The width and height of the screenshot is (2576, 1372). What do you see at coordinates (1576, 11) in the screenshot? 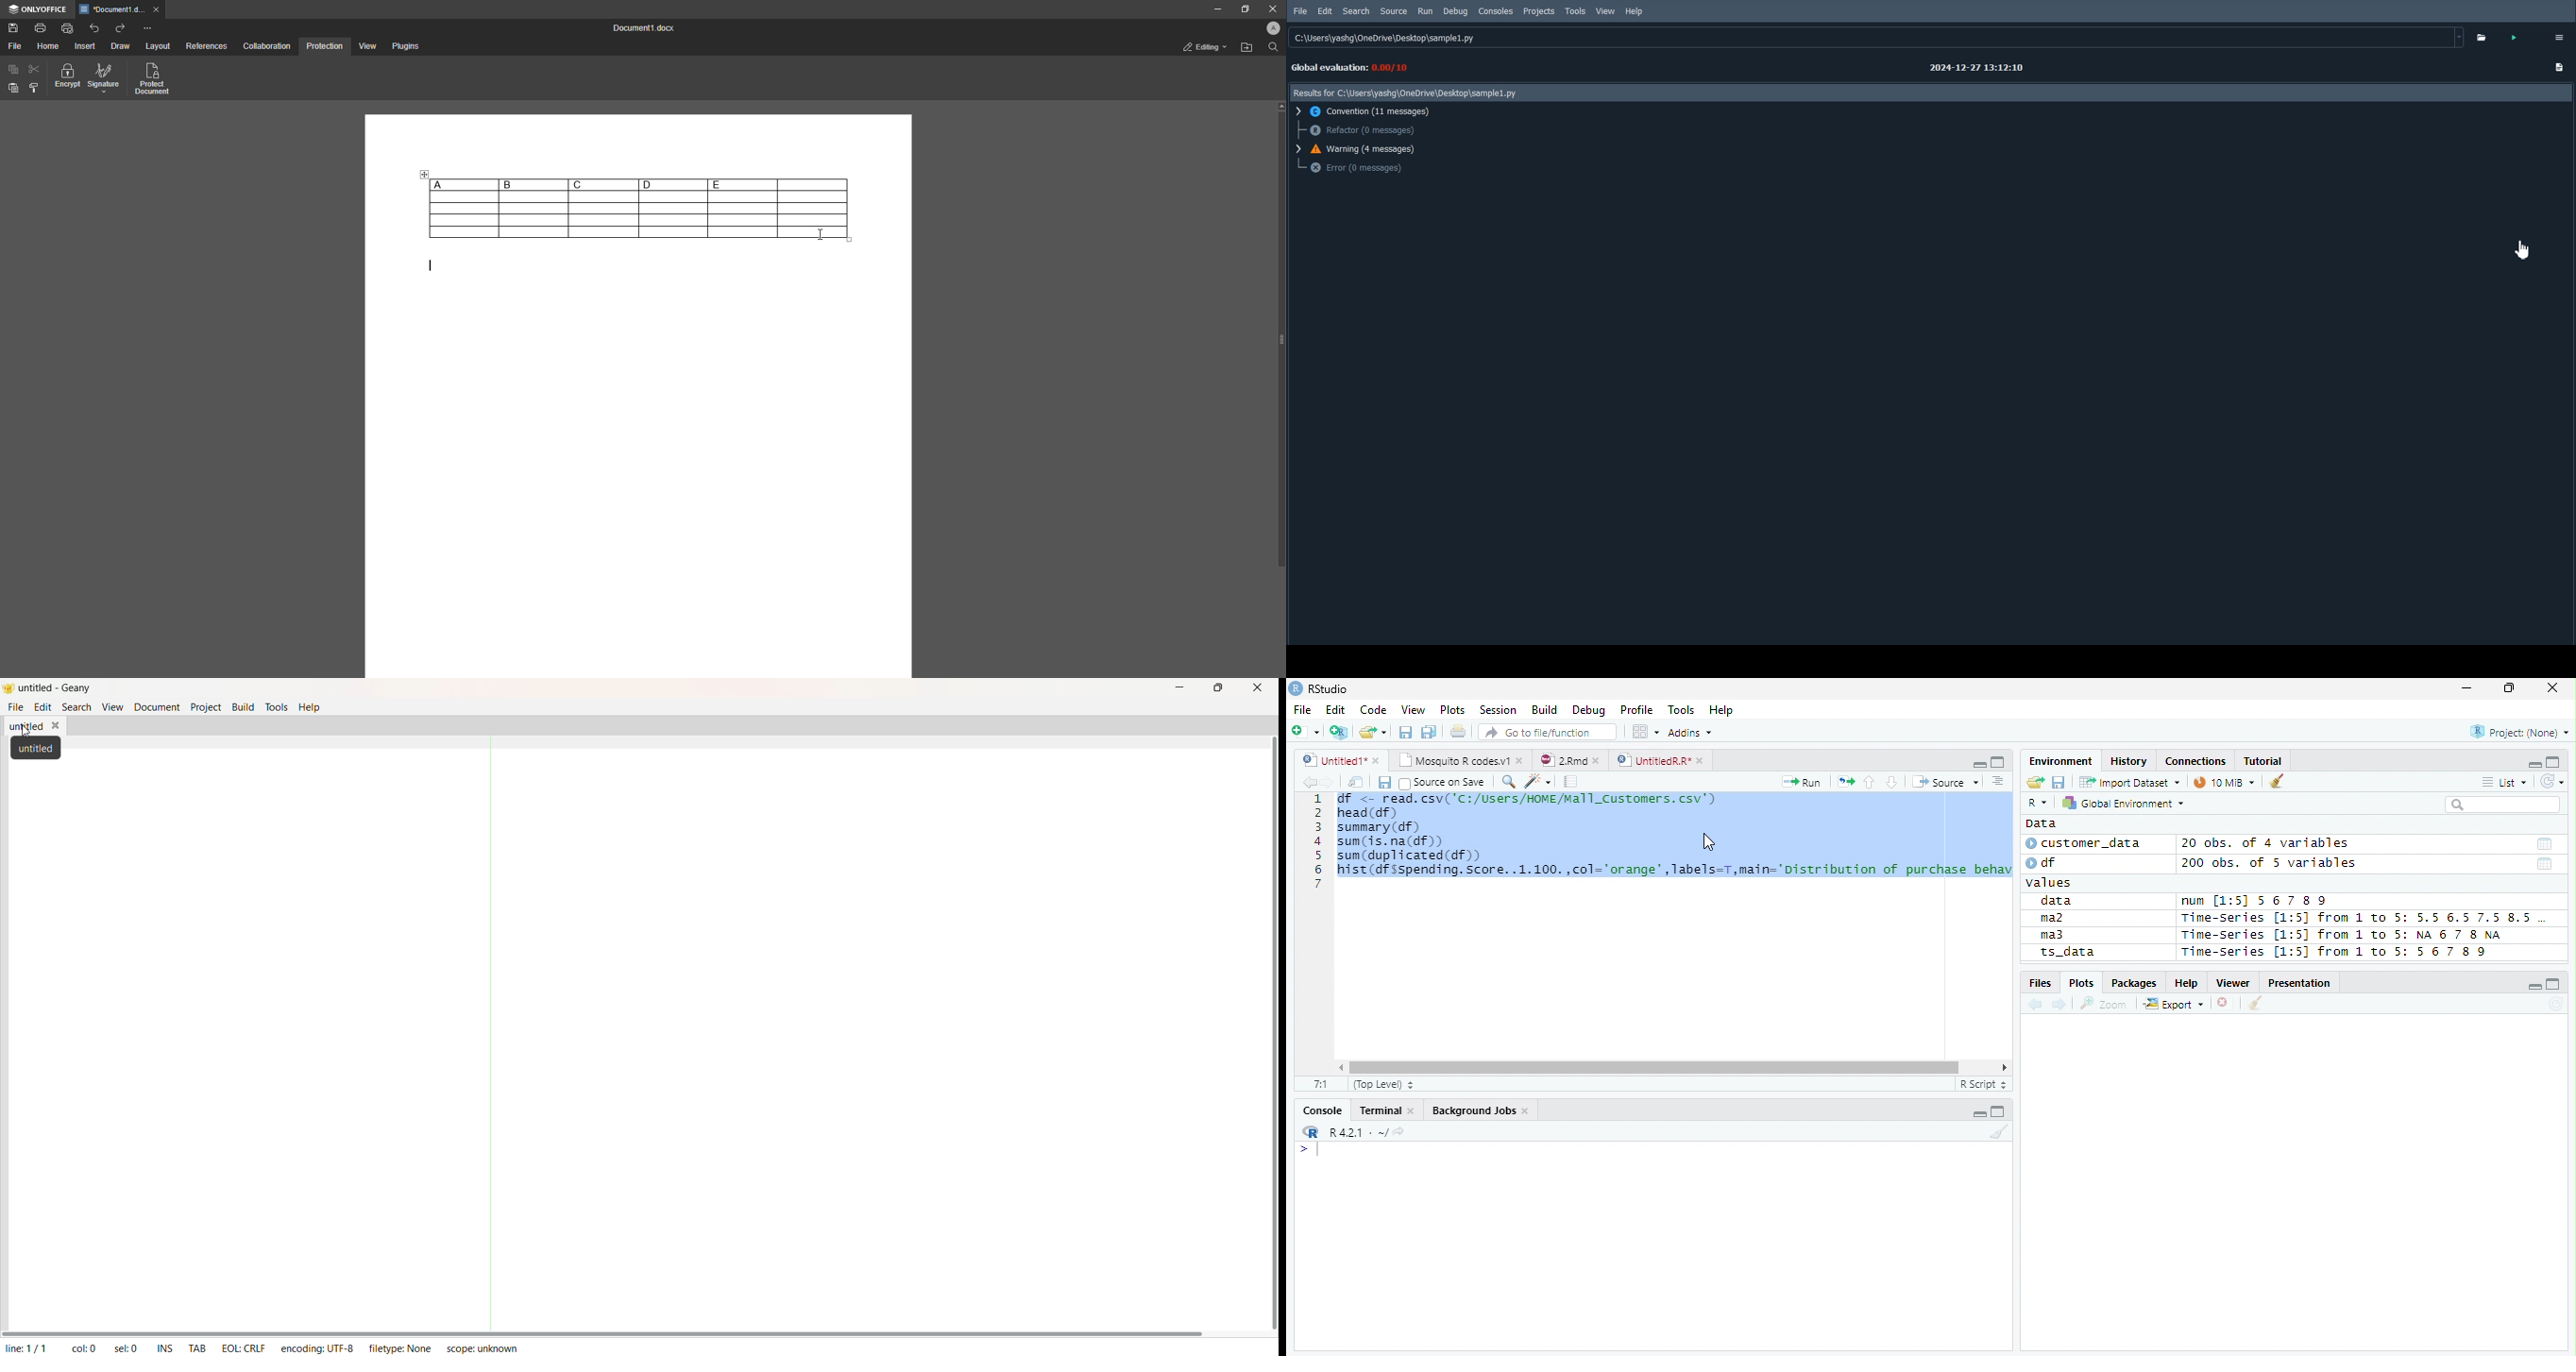
I see `Tools` at bounding box center [1576, 11].